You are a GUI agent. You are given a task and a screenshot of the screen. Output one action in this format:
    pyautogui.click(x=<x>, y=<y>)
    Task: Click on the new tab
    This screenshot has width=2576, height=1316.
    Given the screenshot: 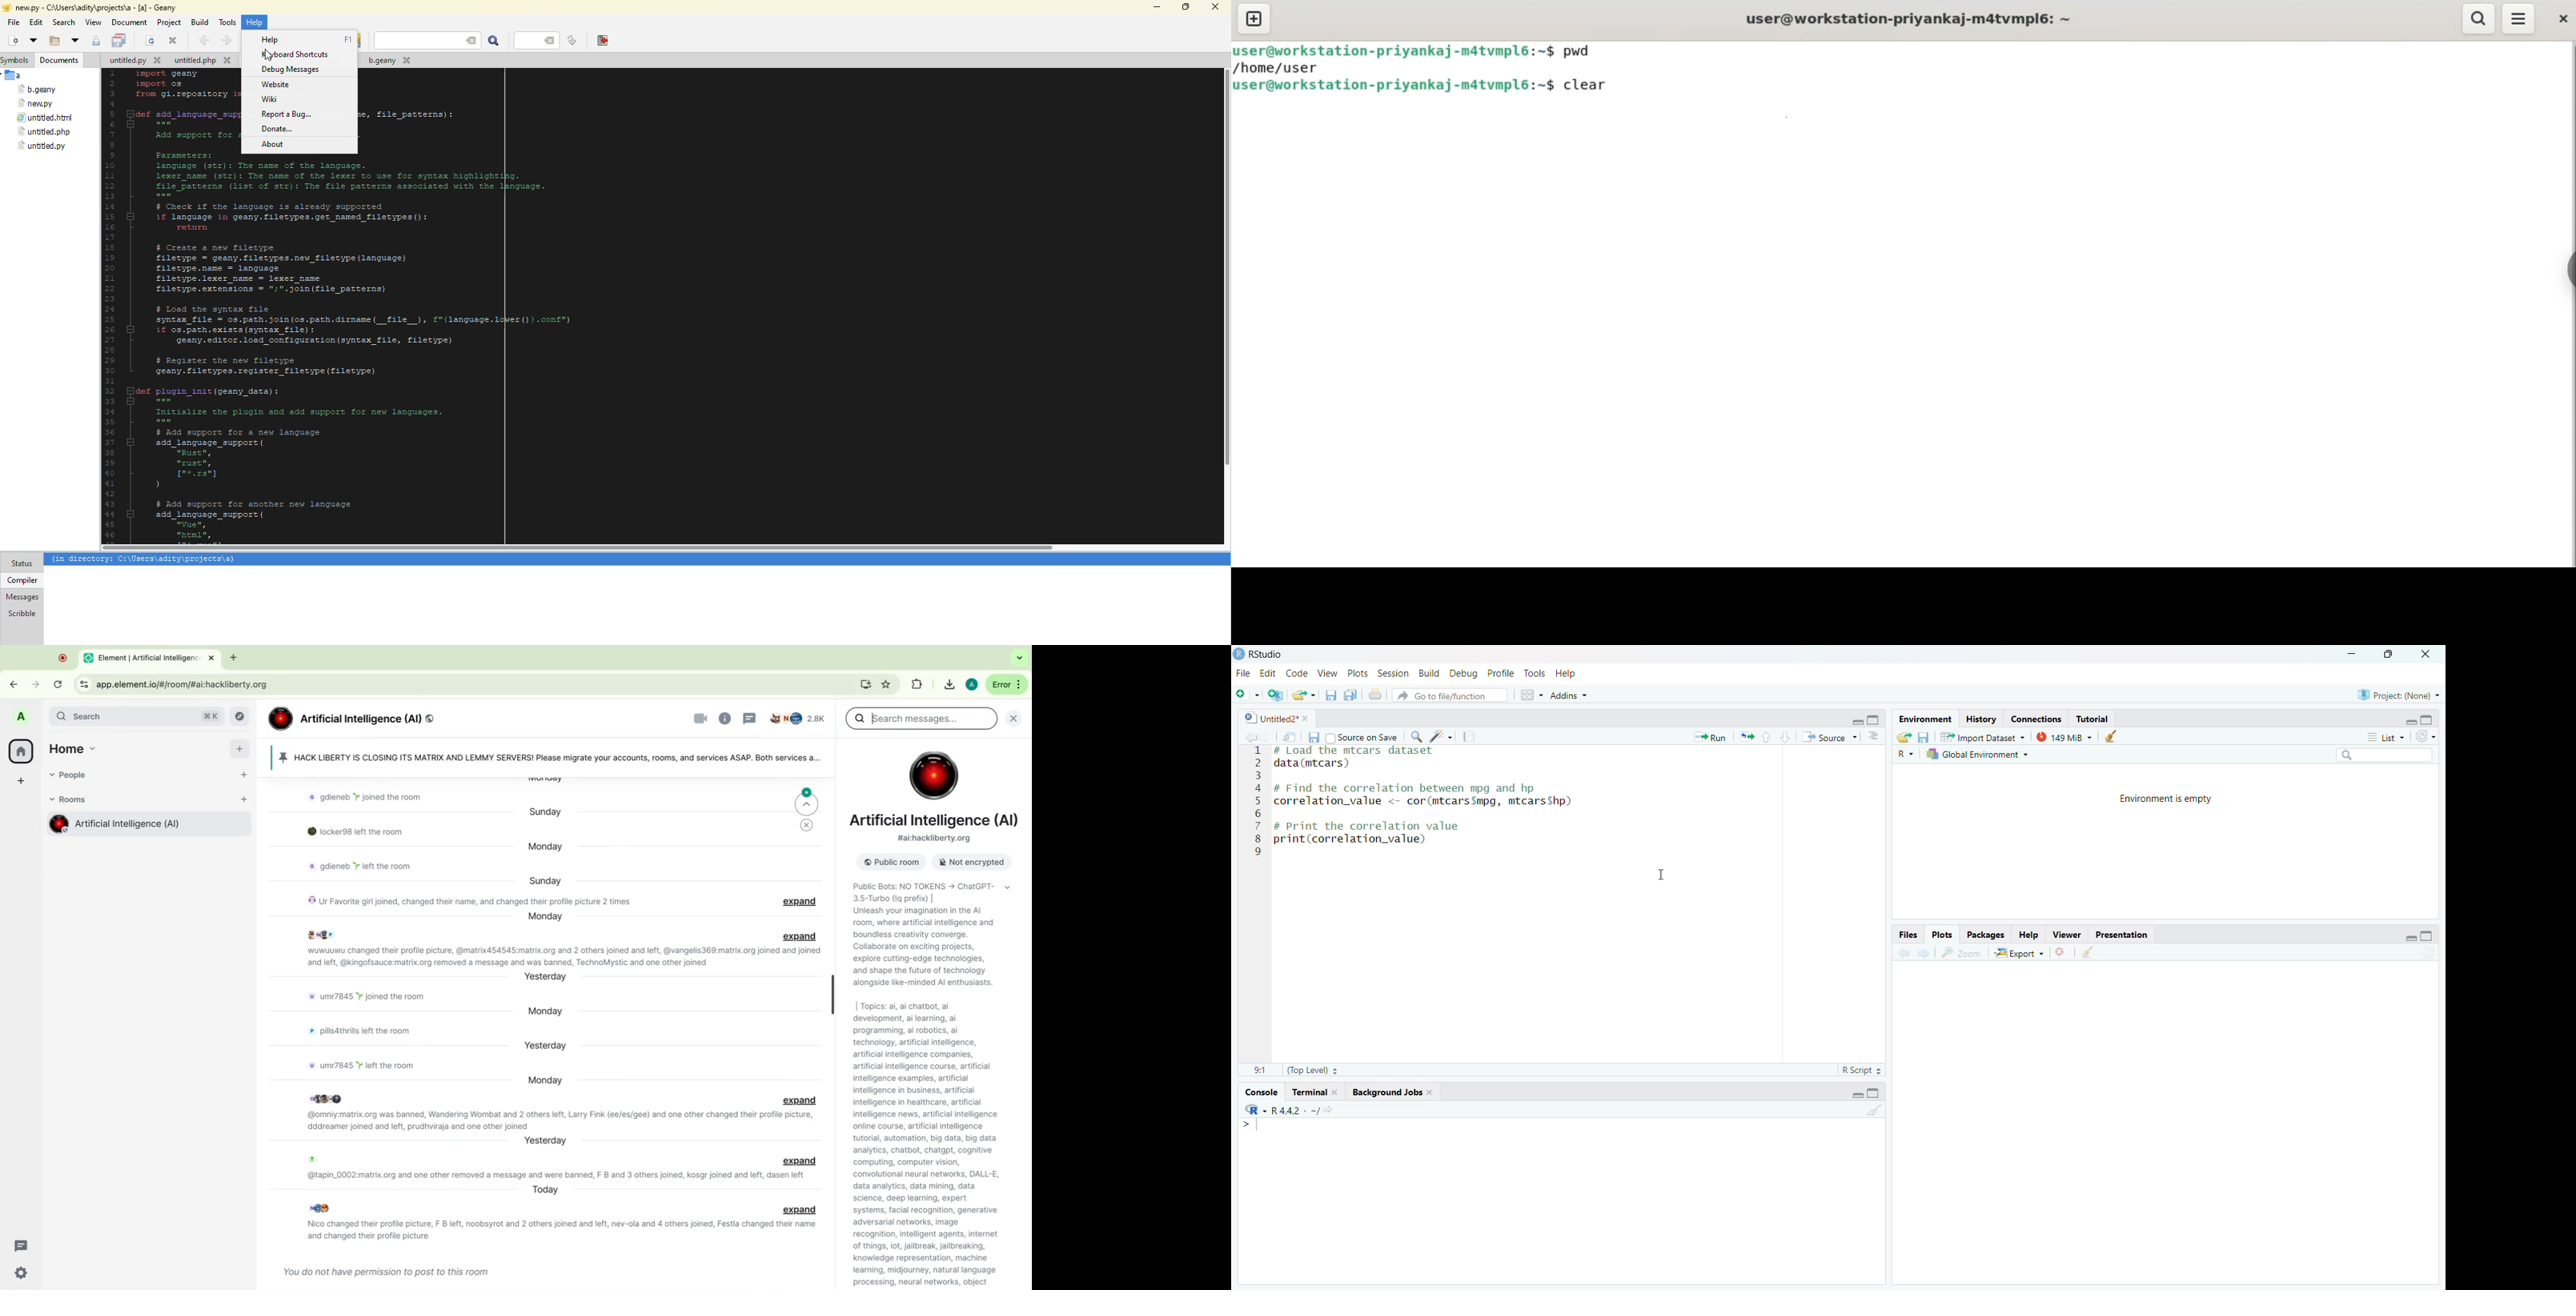 What is the action you would take?
    pyautogui.click(x=232, y=659)
    